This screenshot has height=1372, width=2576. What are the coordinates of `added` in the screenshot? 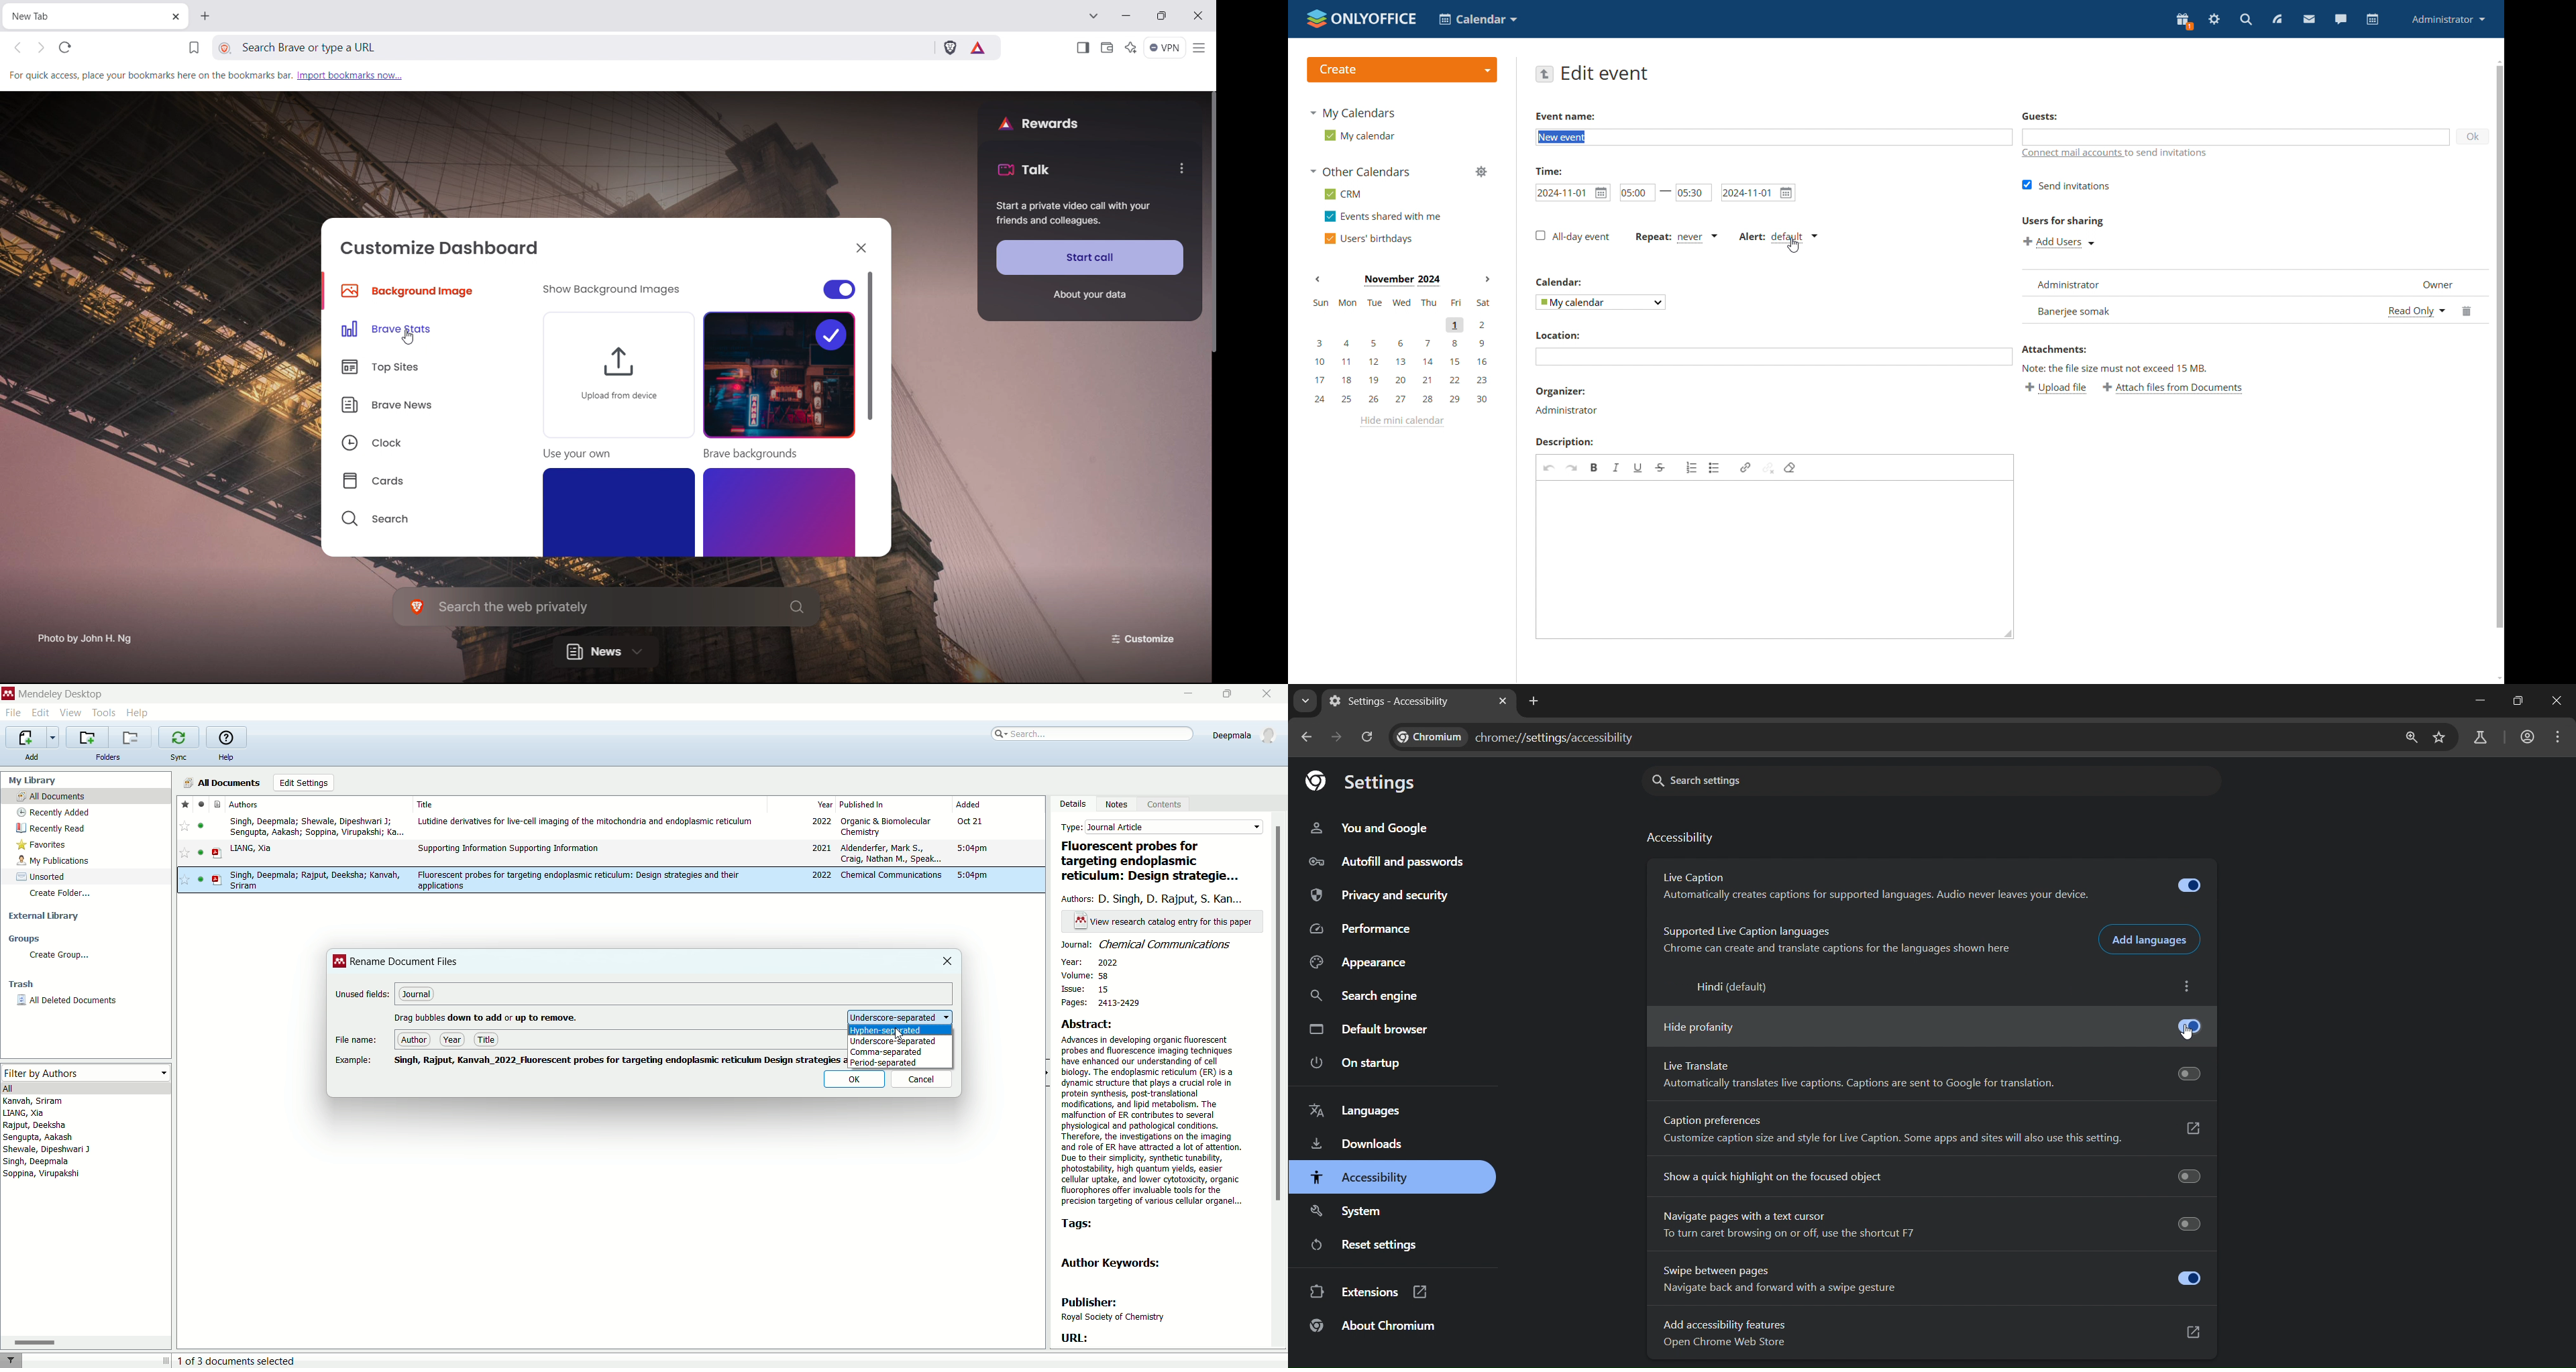 It's located at (996, 804).